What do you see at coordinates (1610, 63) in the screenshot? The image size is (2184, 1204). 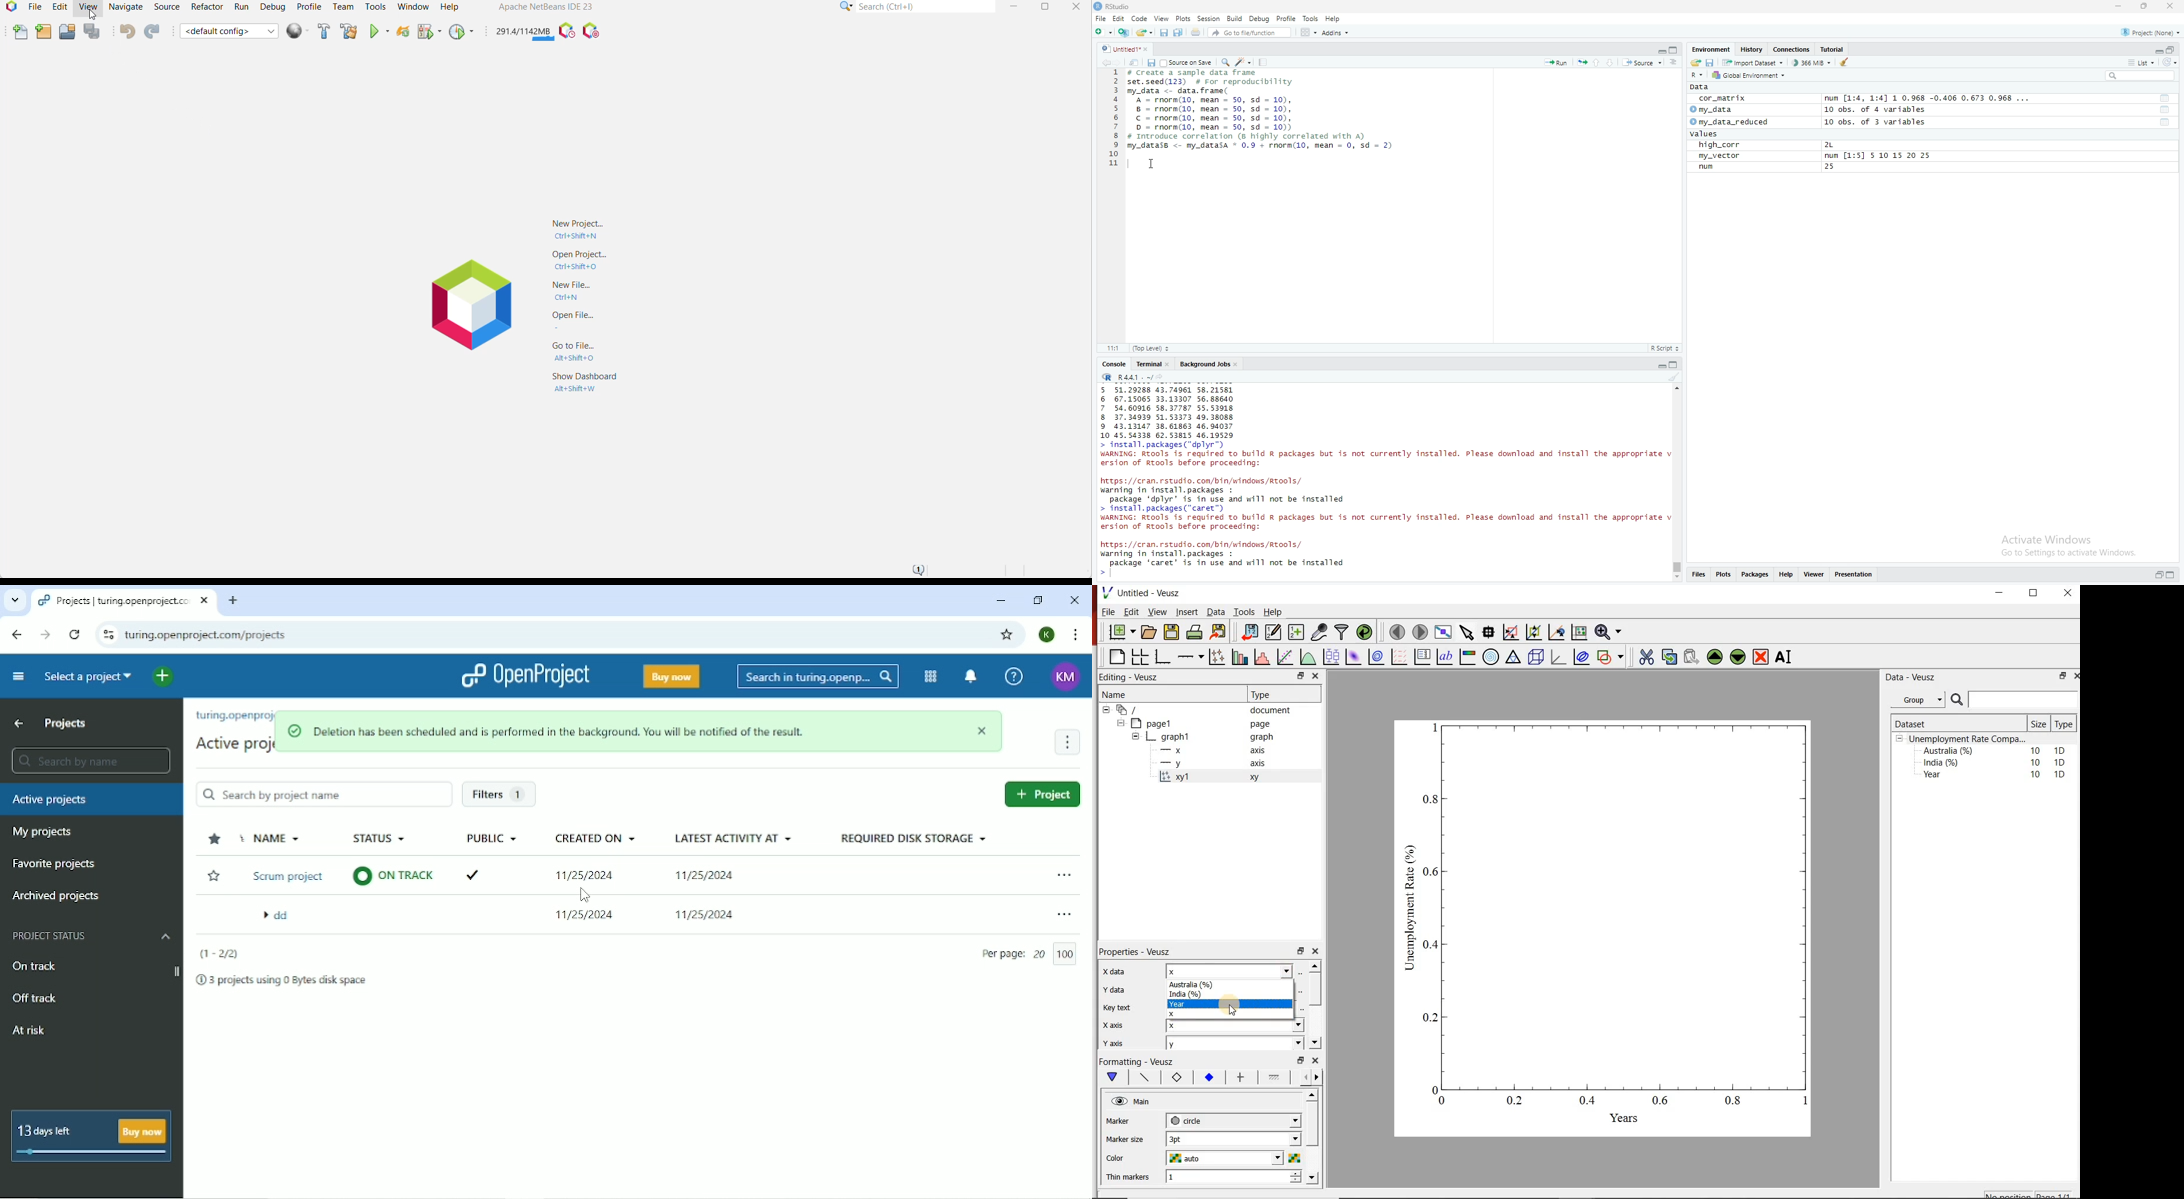 I see `Down ` at bounding box center [1610, 63].